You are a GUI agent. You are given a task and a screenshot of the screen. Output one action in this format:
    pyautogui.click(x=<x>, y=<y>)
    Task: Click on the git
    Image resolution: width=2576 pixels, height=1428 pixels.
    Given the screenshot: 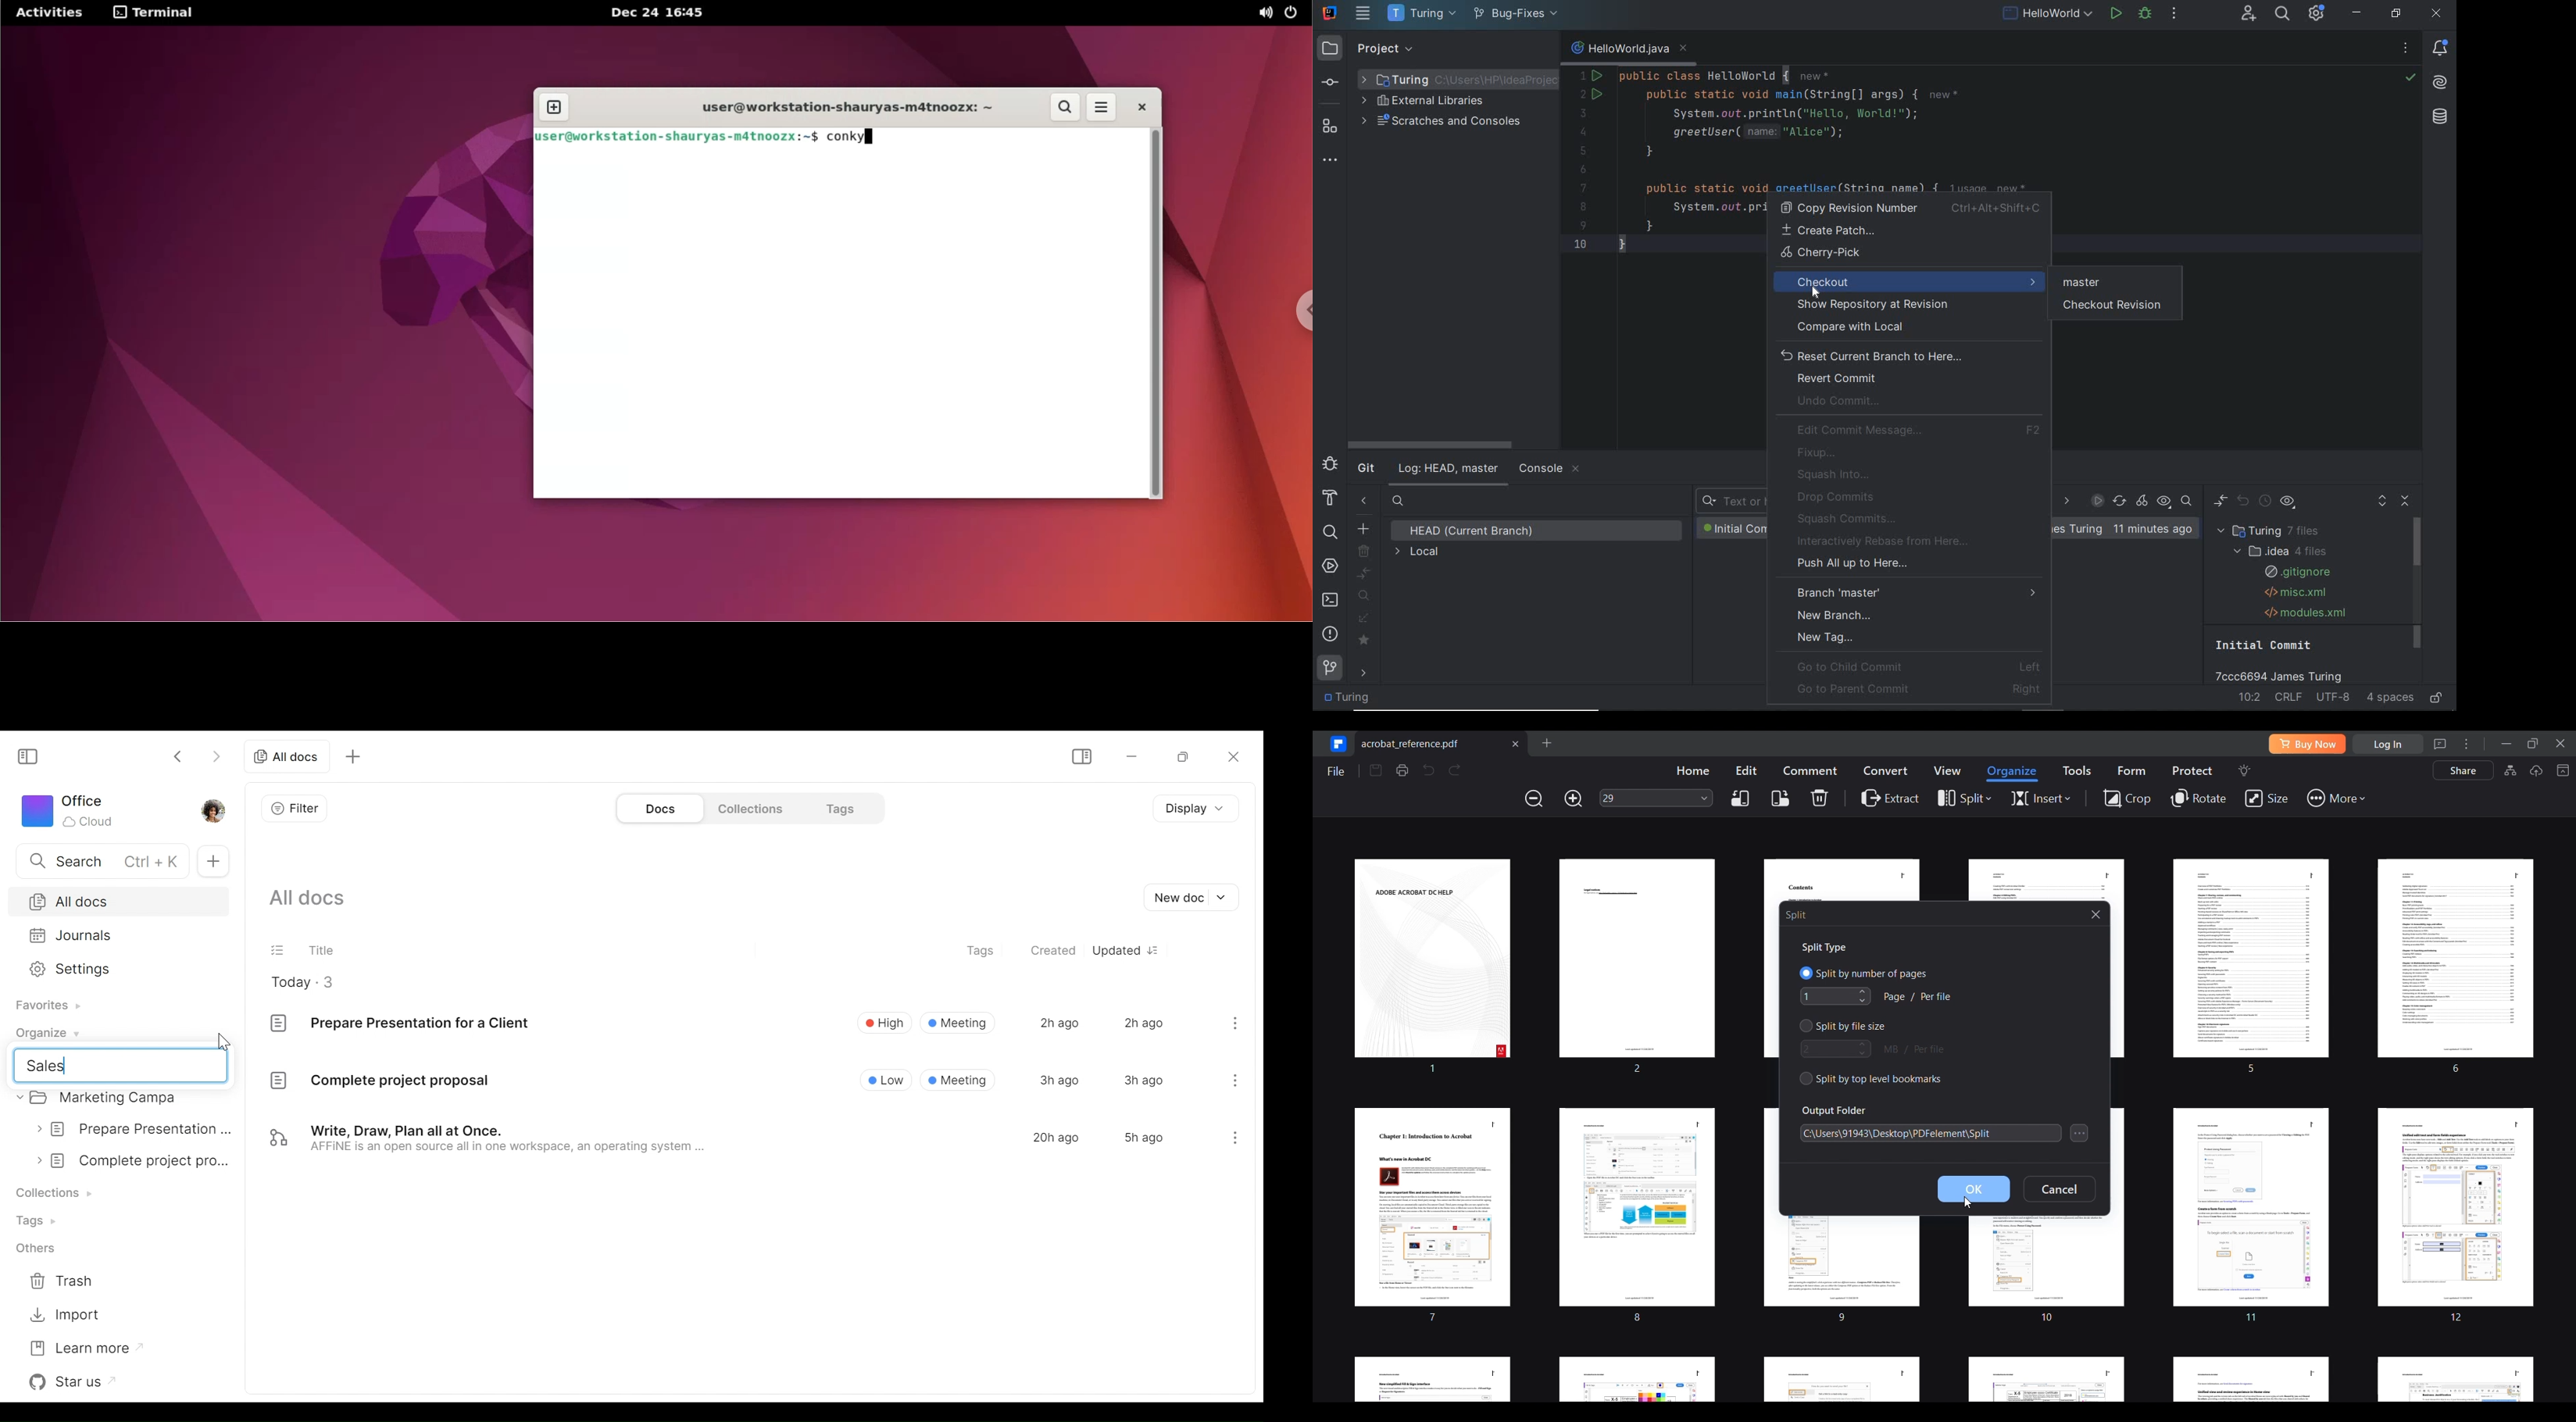 What is the action you would take?
    pyautogui.click(x=1330, y=671)
    